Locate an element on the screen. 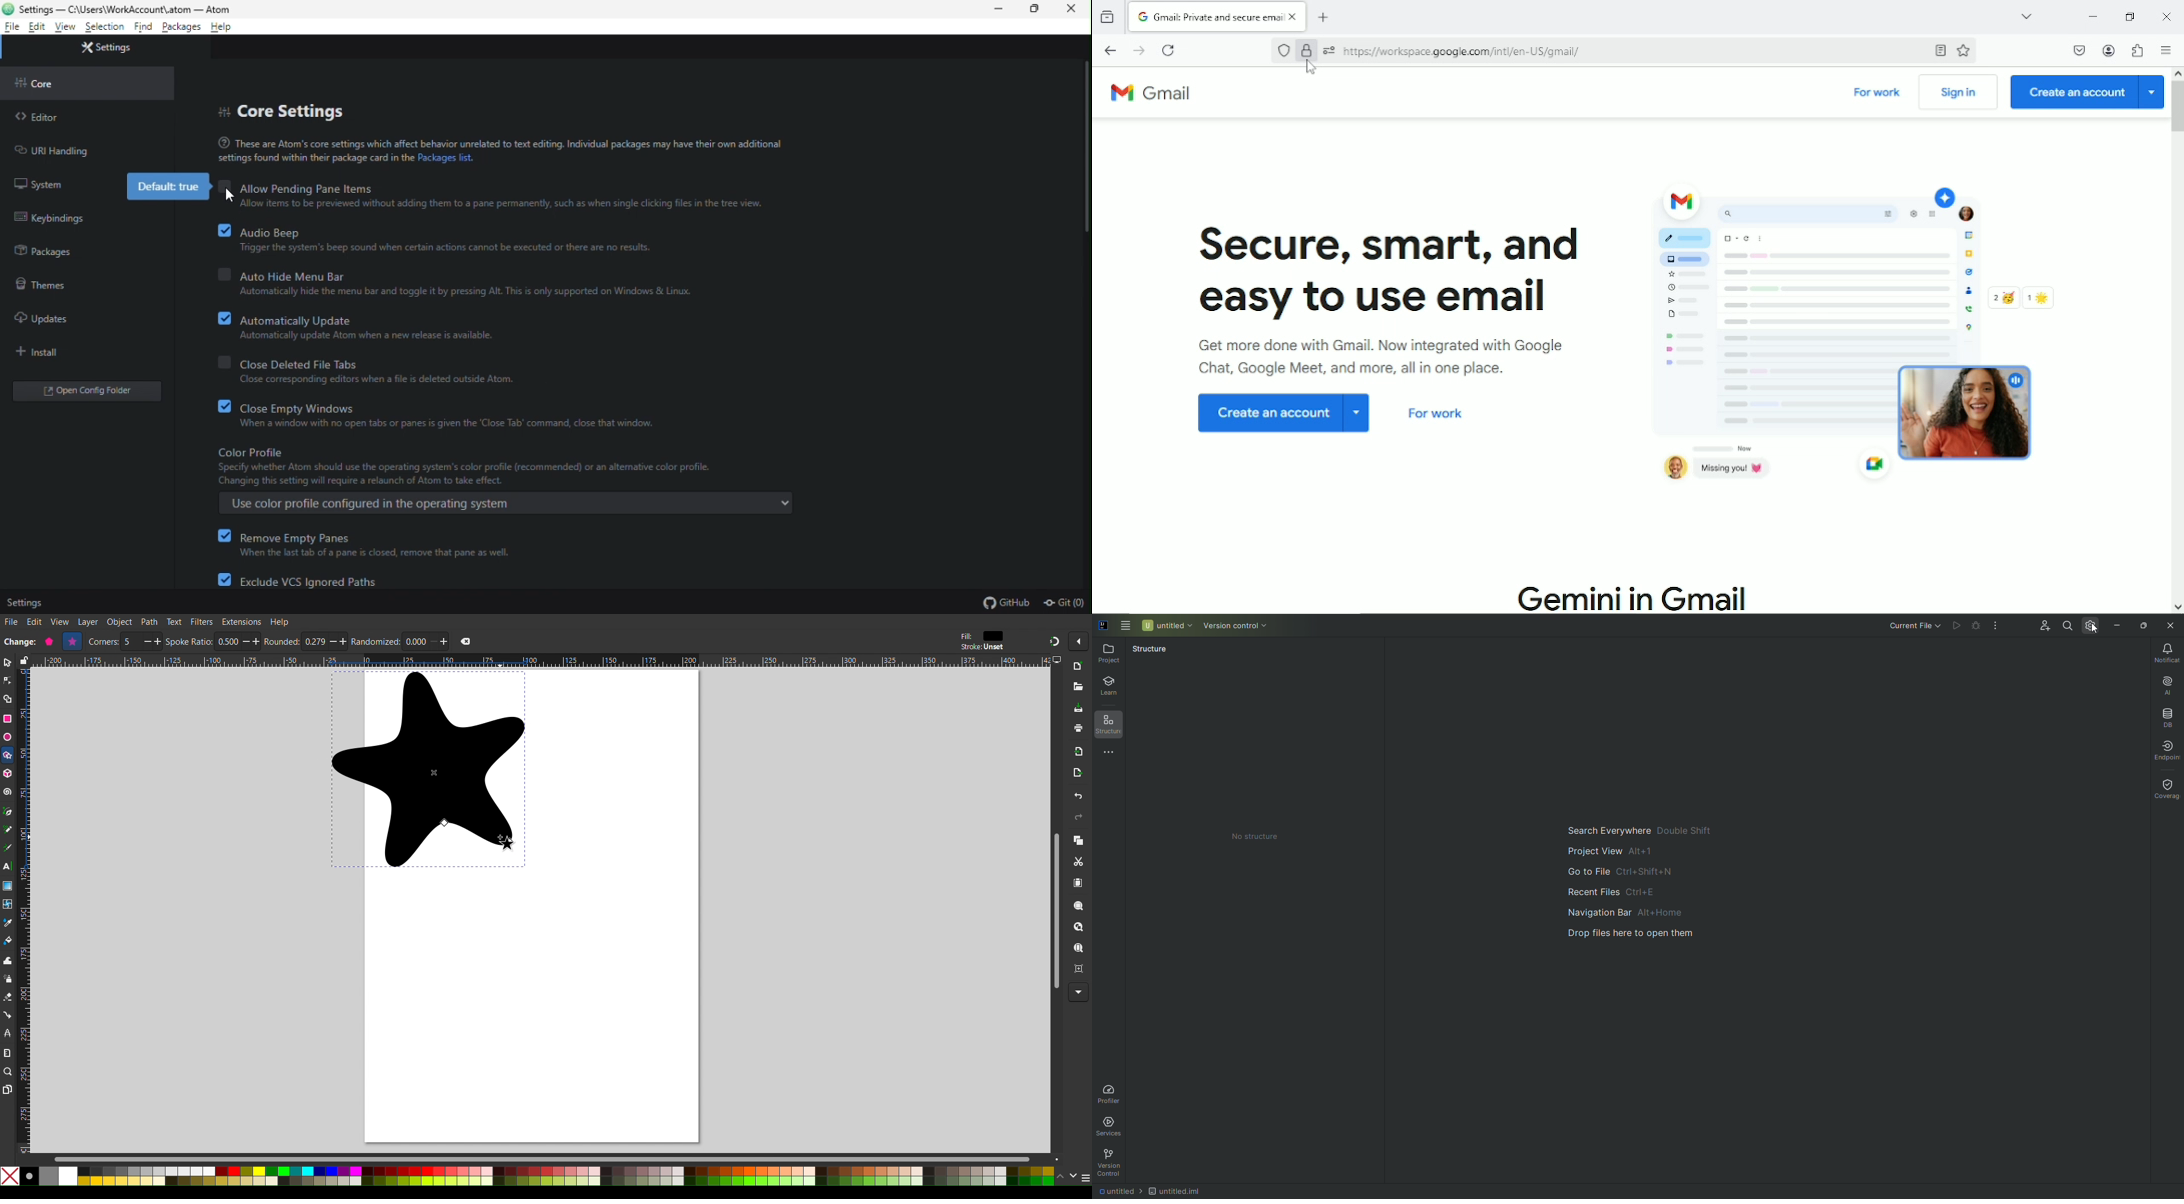  star options is located at coordinates (49, 641).